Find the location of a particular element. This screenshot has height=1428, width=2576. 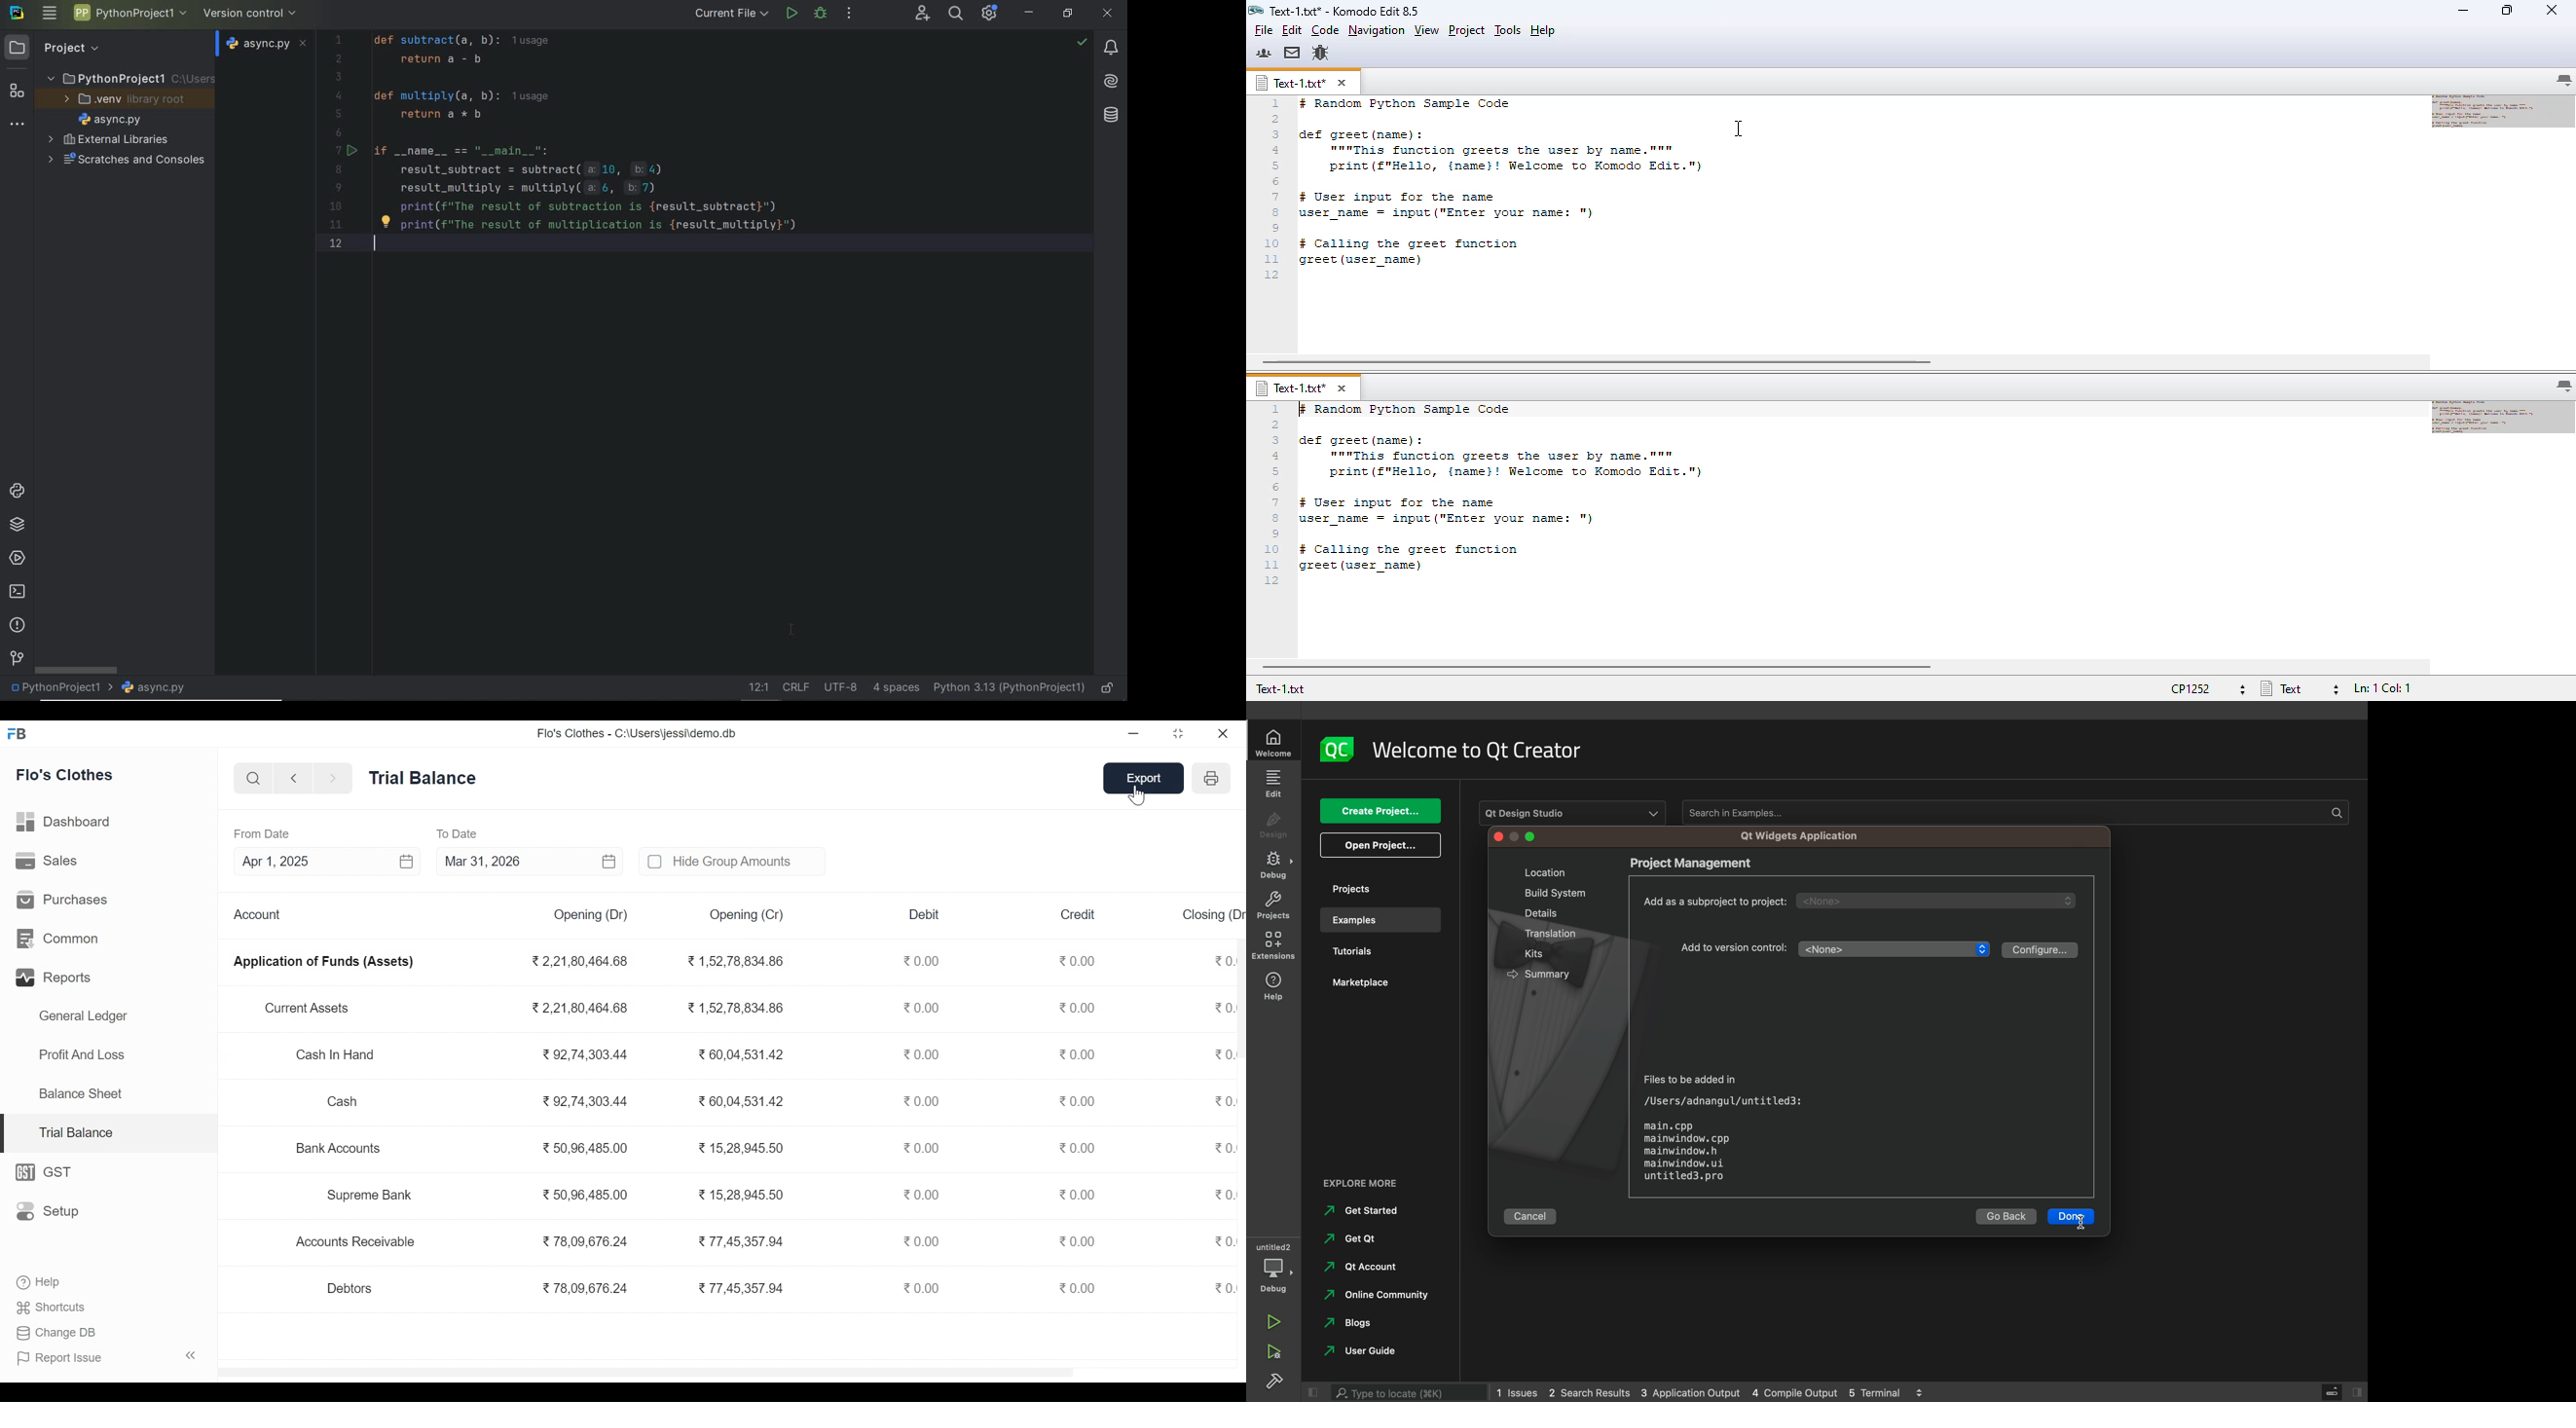

0.00 is located at coordinates (1223, 1287).